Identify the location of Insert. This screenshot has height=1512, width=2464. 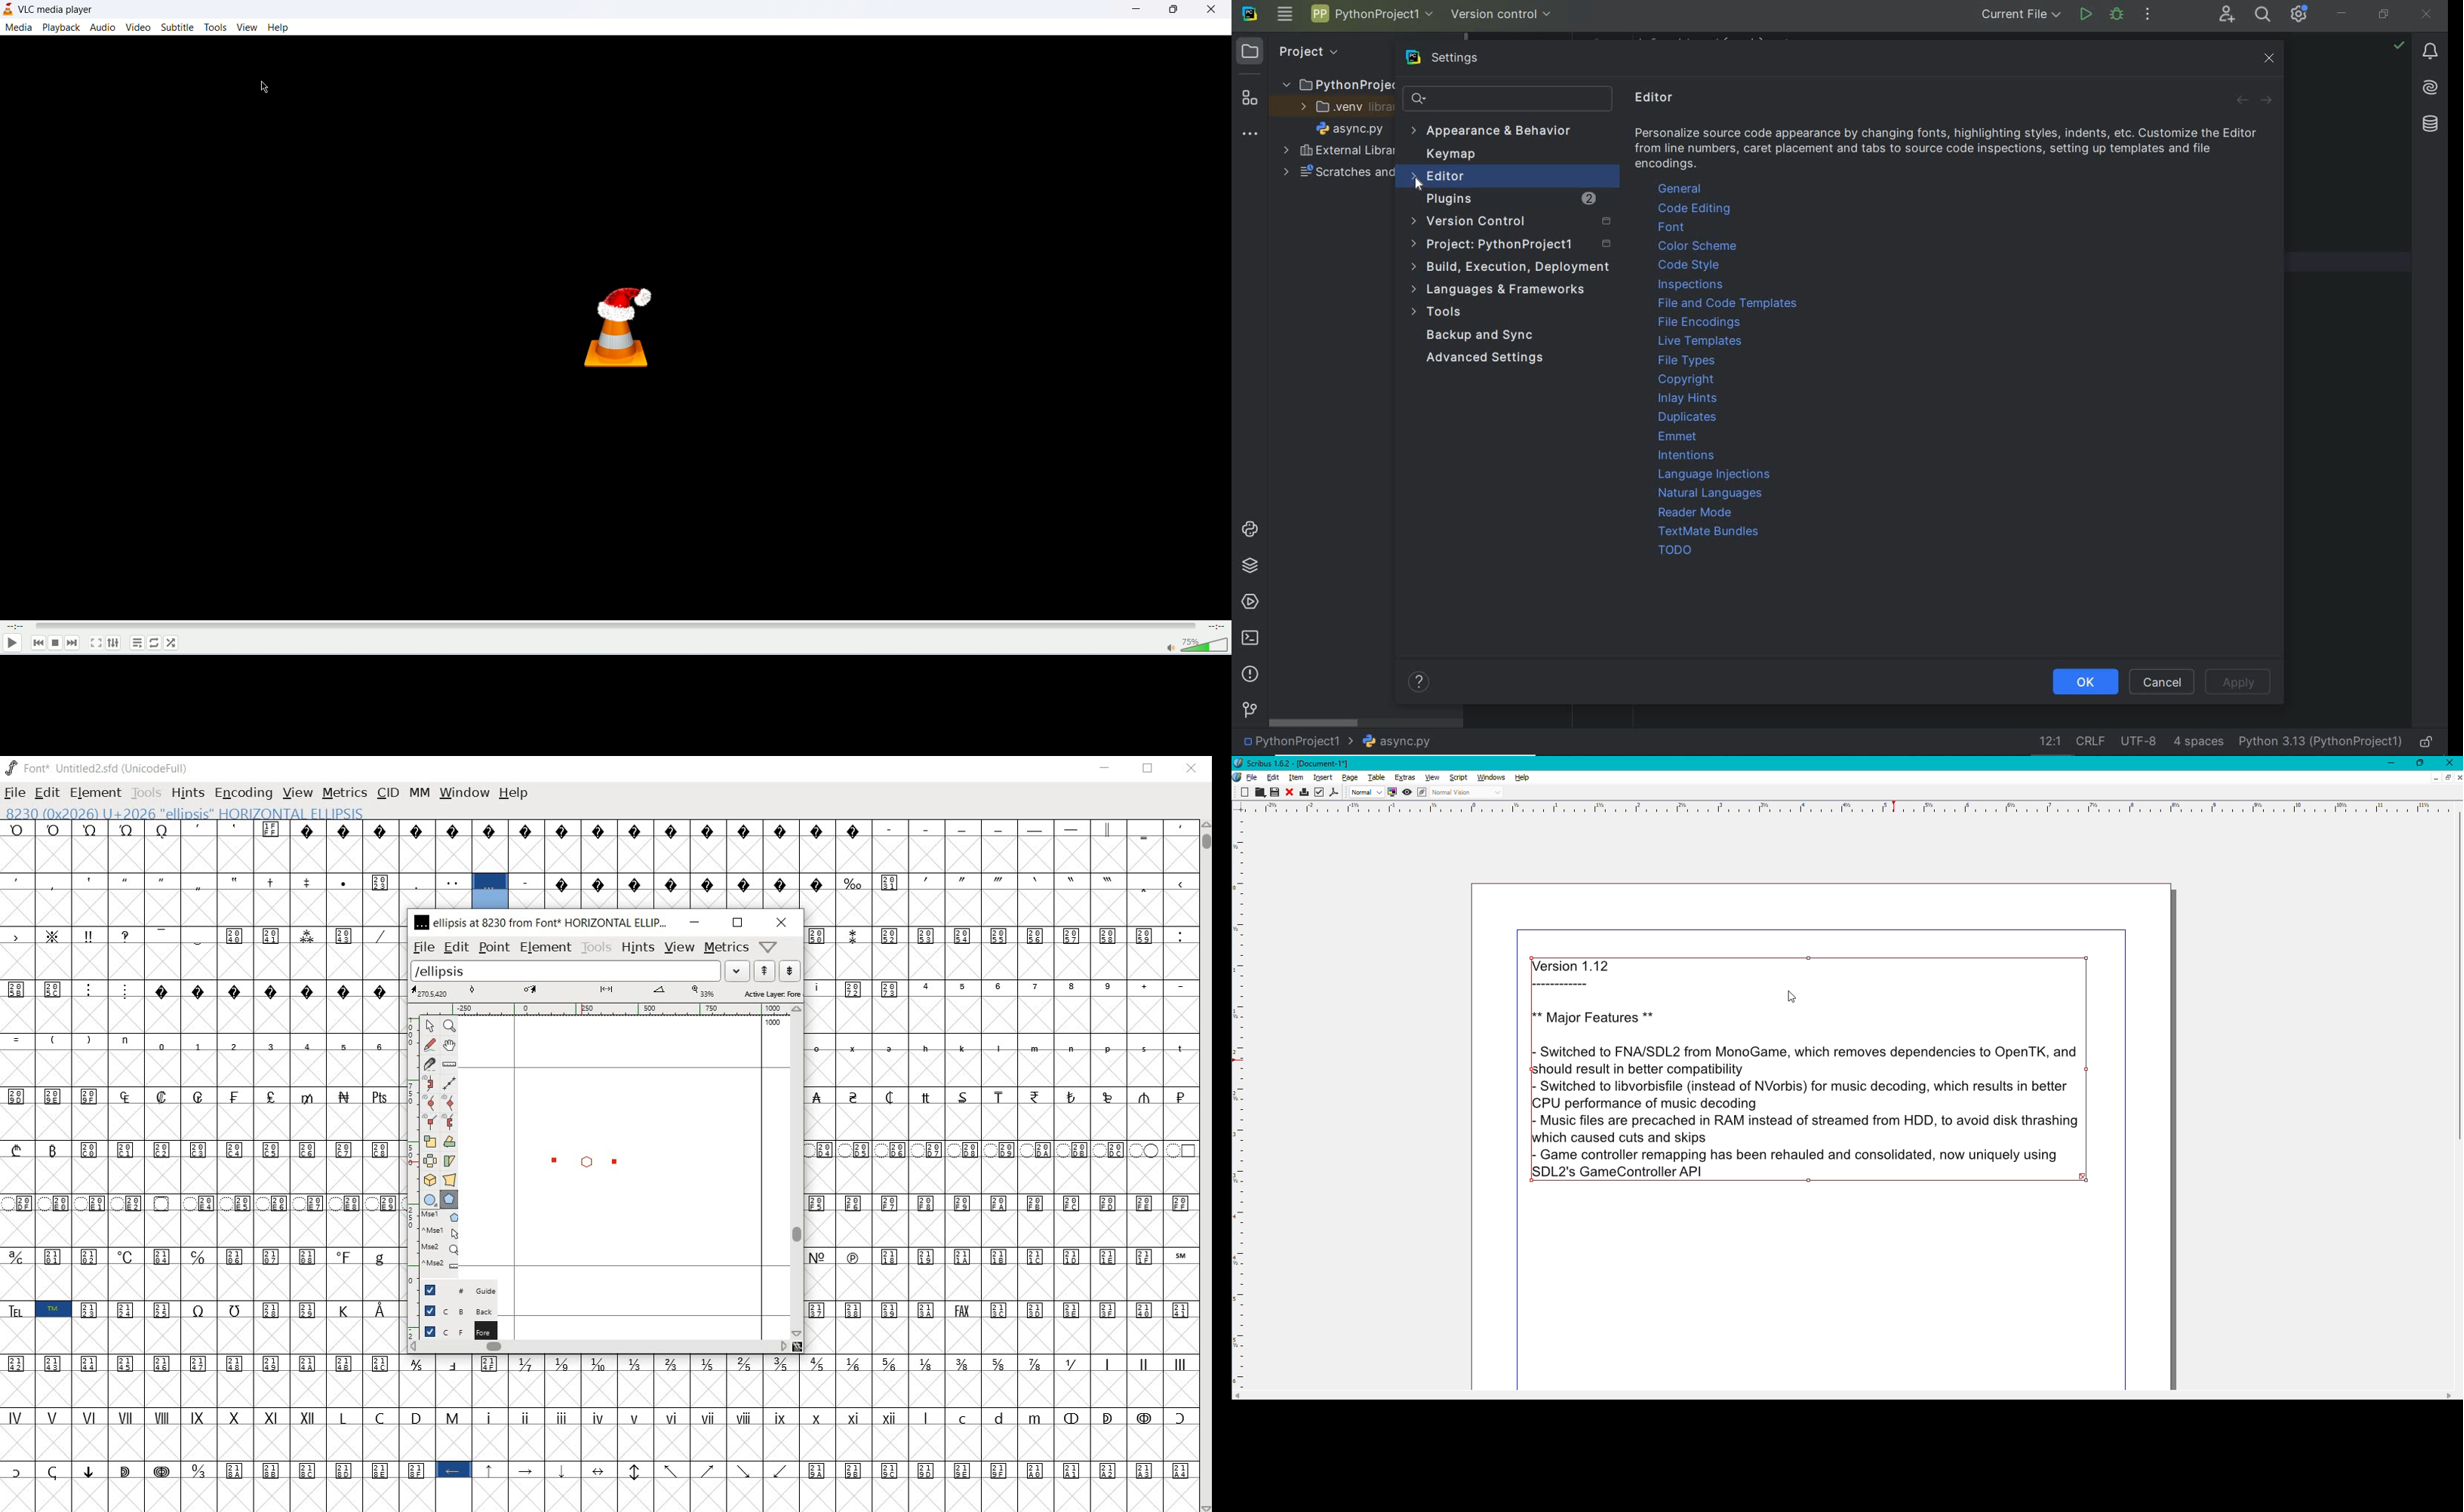
(1323, 777).